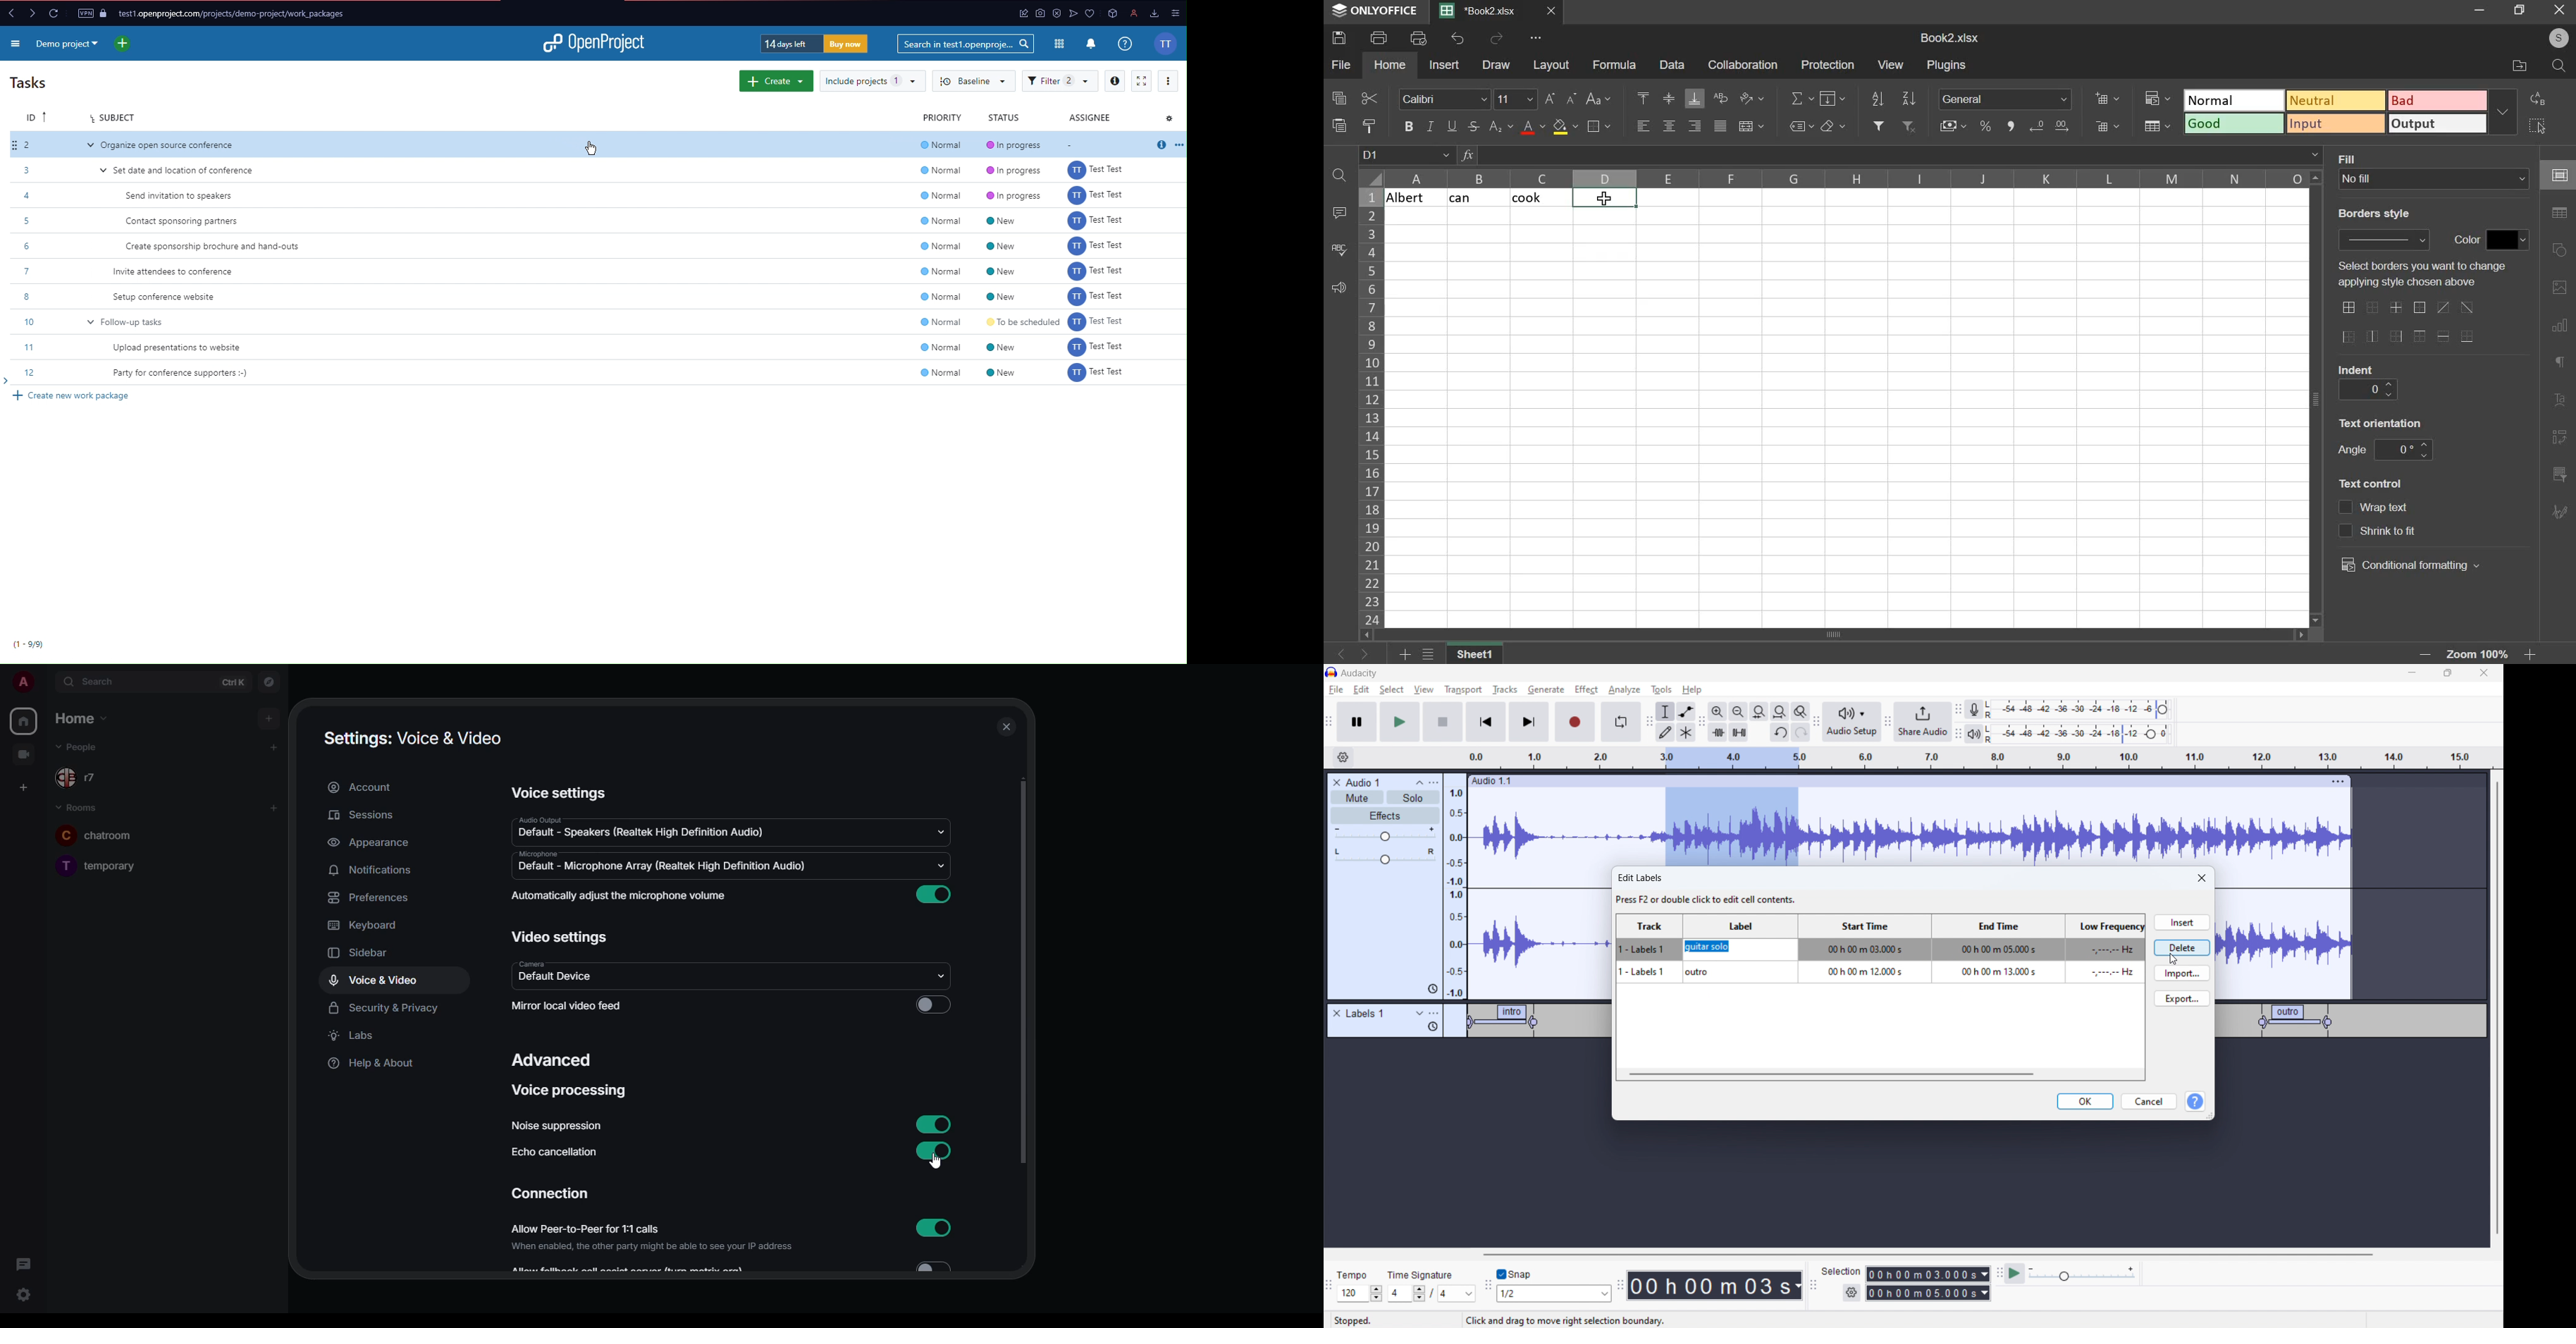 This screenshot has width=2576, height=1344. I want to click on echo cancellation, so click(555, 1154).